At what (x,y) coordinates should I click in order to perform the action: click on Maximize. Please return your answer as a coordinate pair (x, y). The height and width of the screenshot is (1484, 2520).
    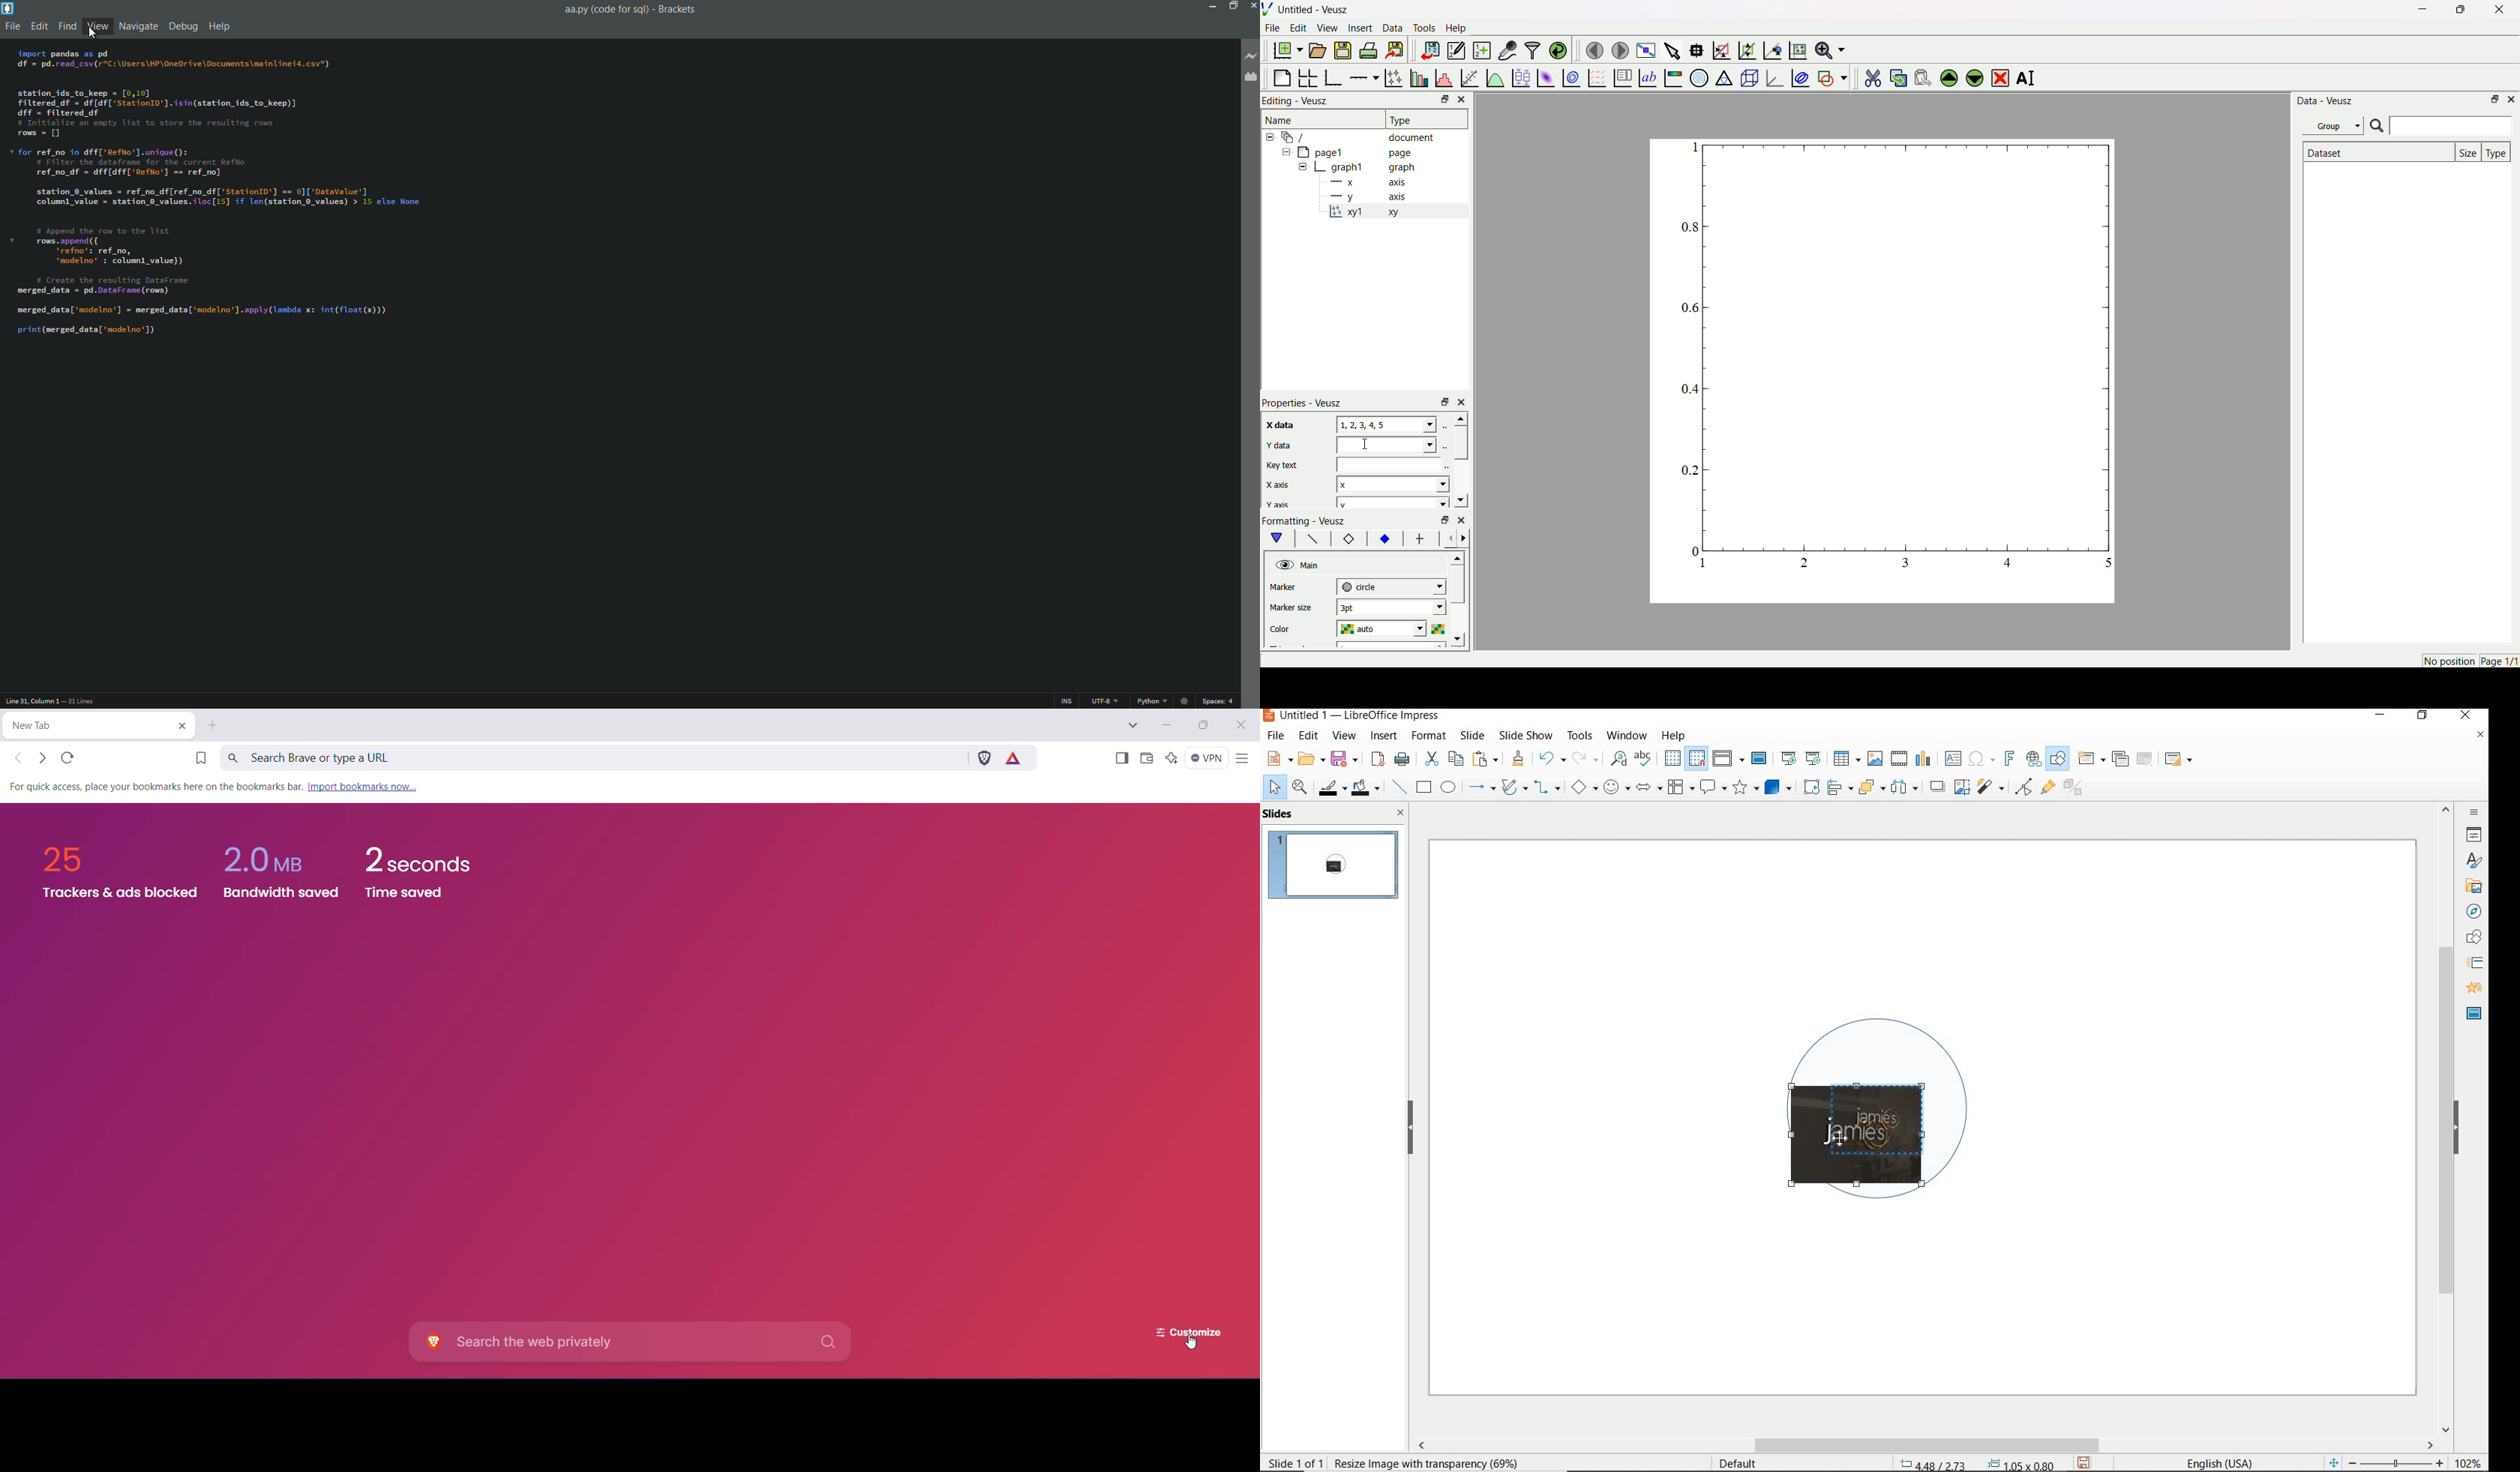
    Looking at the image, I should click on (2458, 10).